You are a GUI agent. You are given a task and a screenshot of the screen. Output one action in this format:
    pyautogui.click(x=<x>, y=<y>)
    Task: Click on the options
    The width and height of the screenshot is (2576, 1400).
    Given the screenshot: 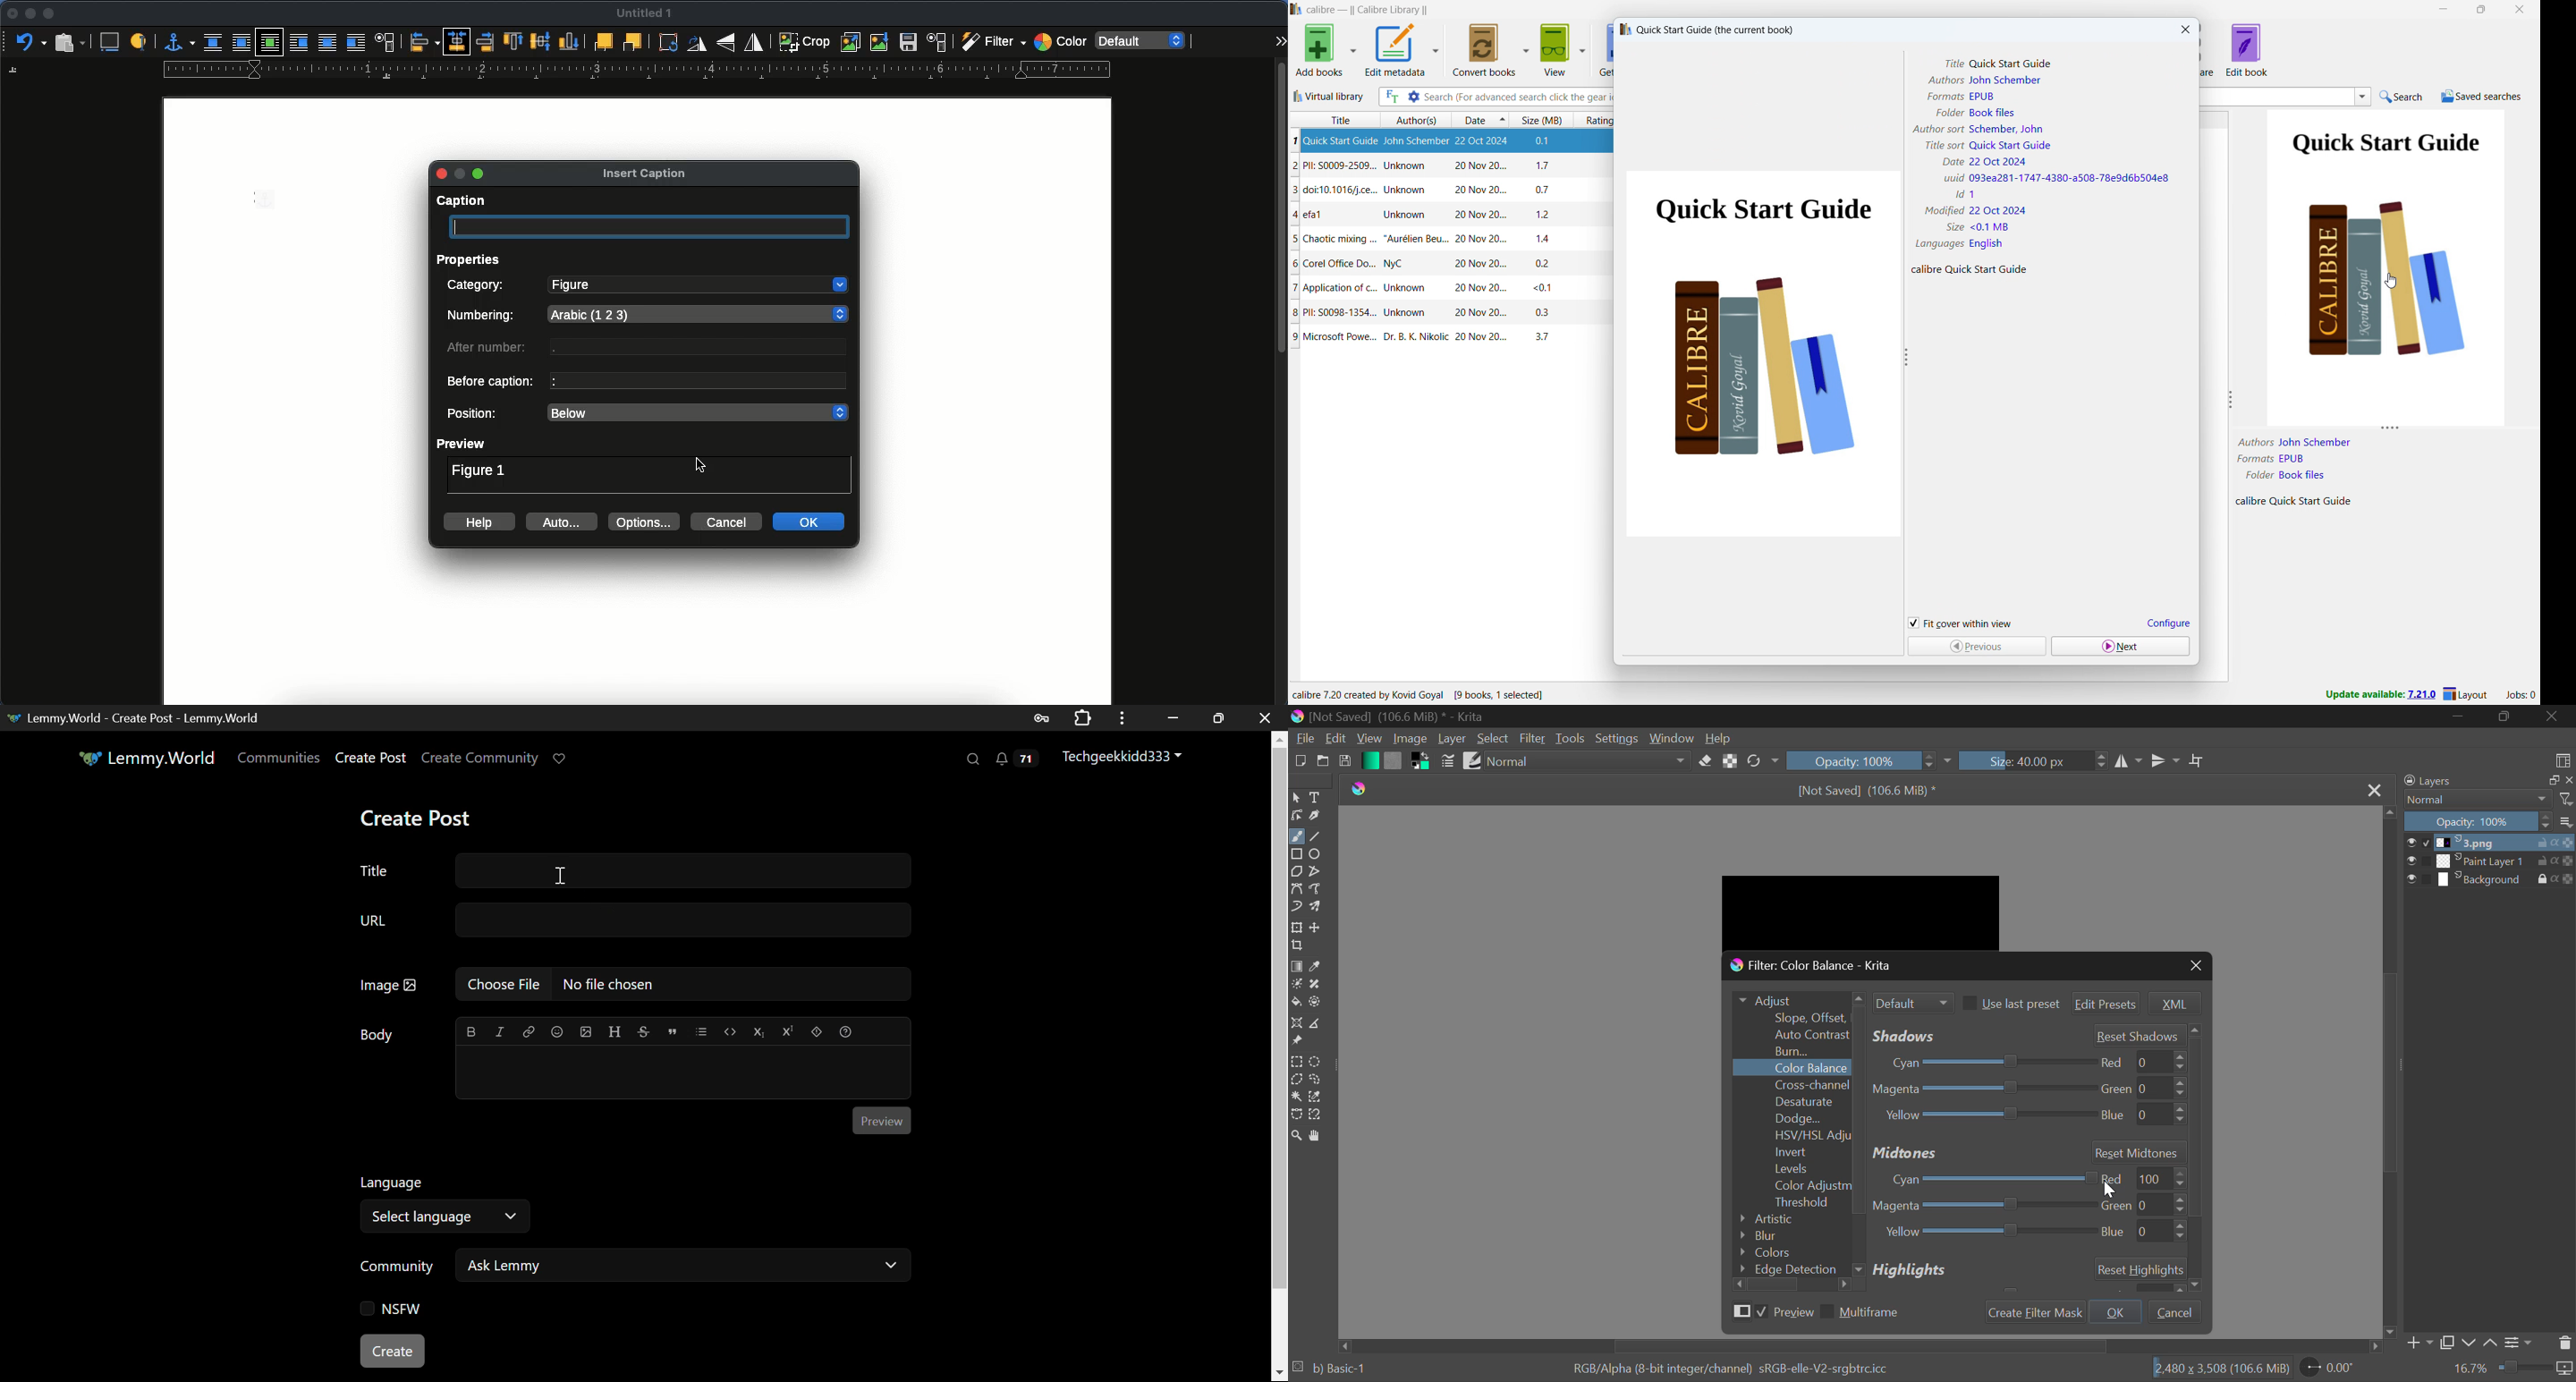 What is the action you would take?
    pyautogui.click(x=647, y=521)
    